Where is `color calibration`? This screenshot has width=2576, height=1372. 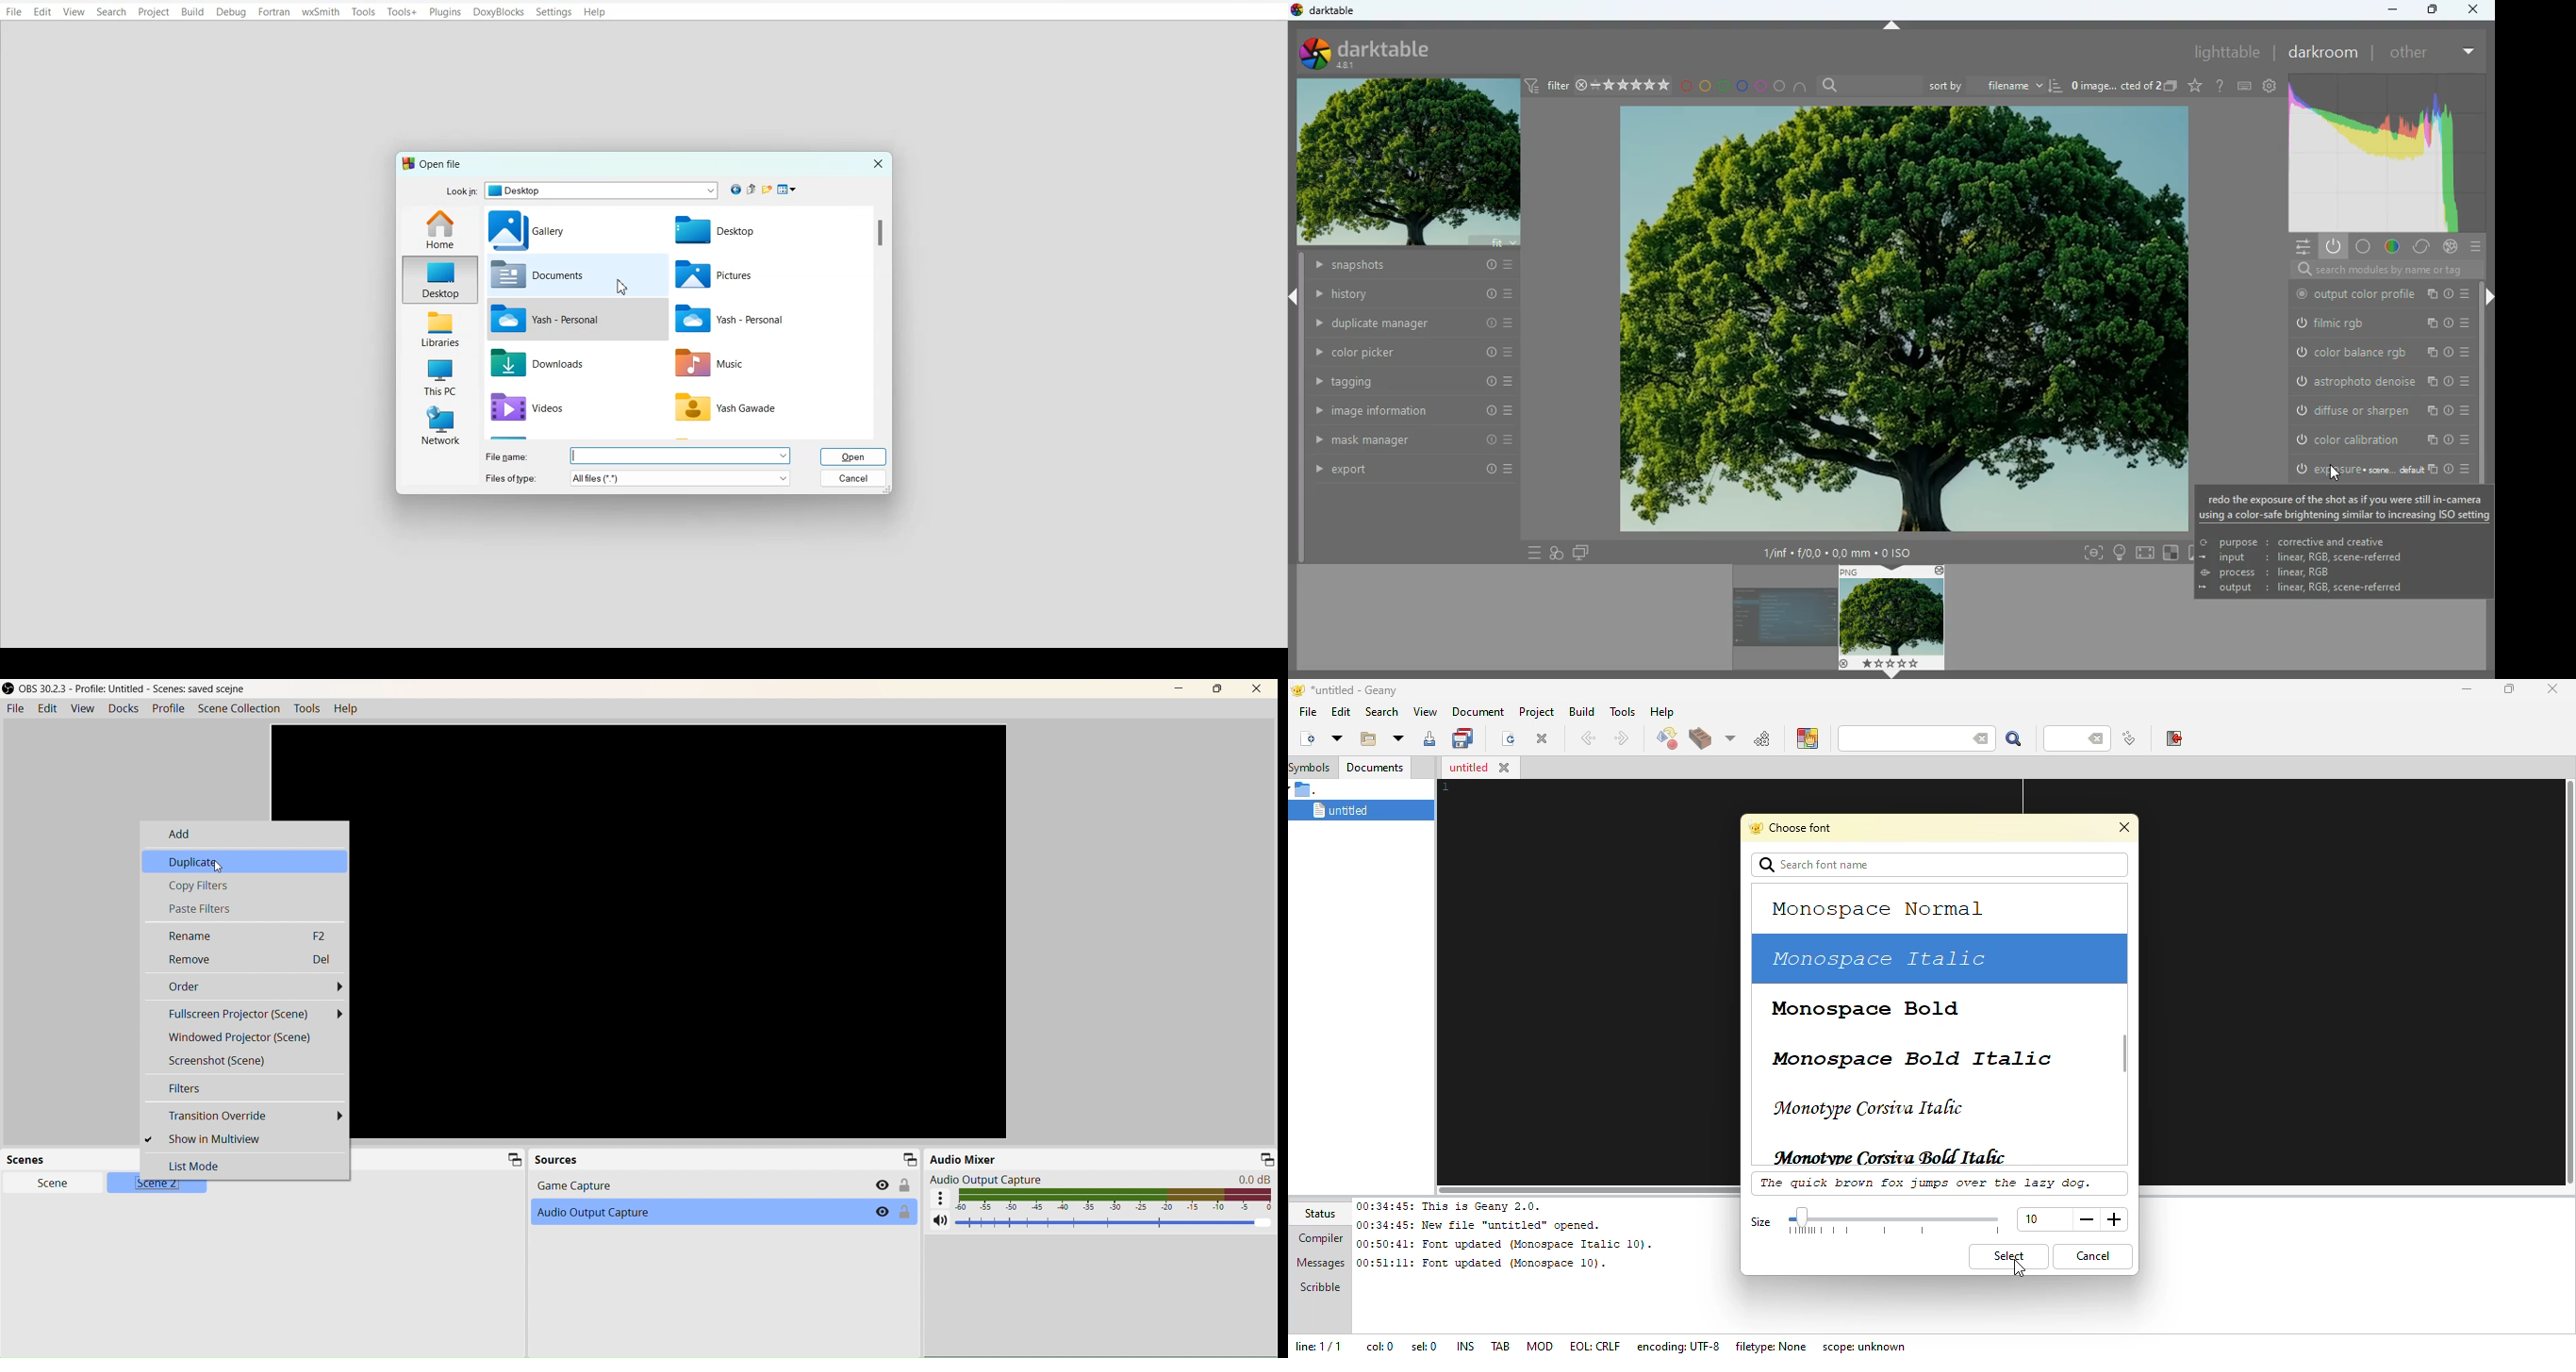
color calibration is located at coordinates (2375, 439).